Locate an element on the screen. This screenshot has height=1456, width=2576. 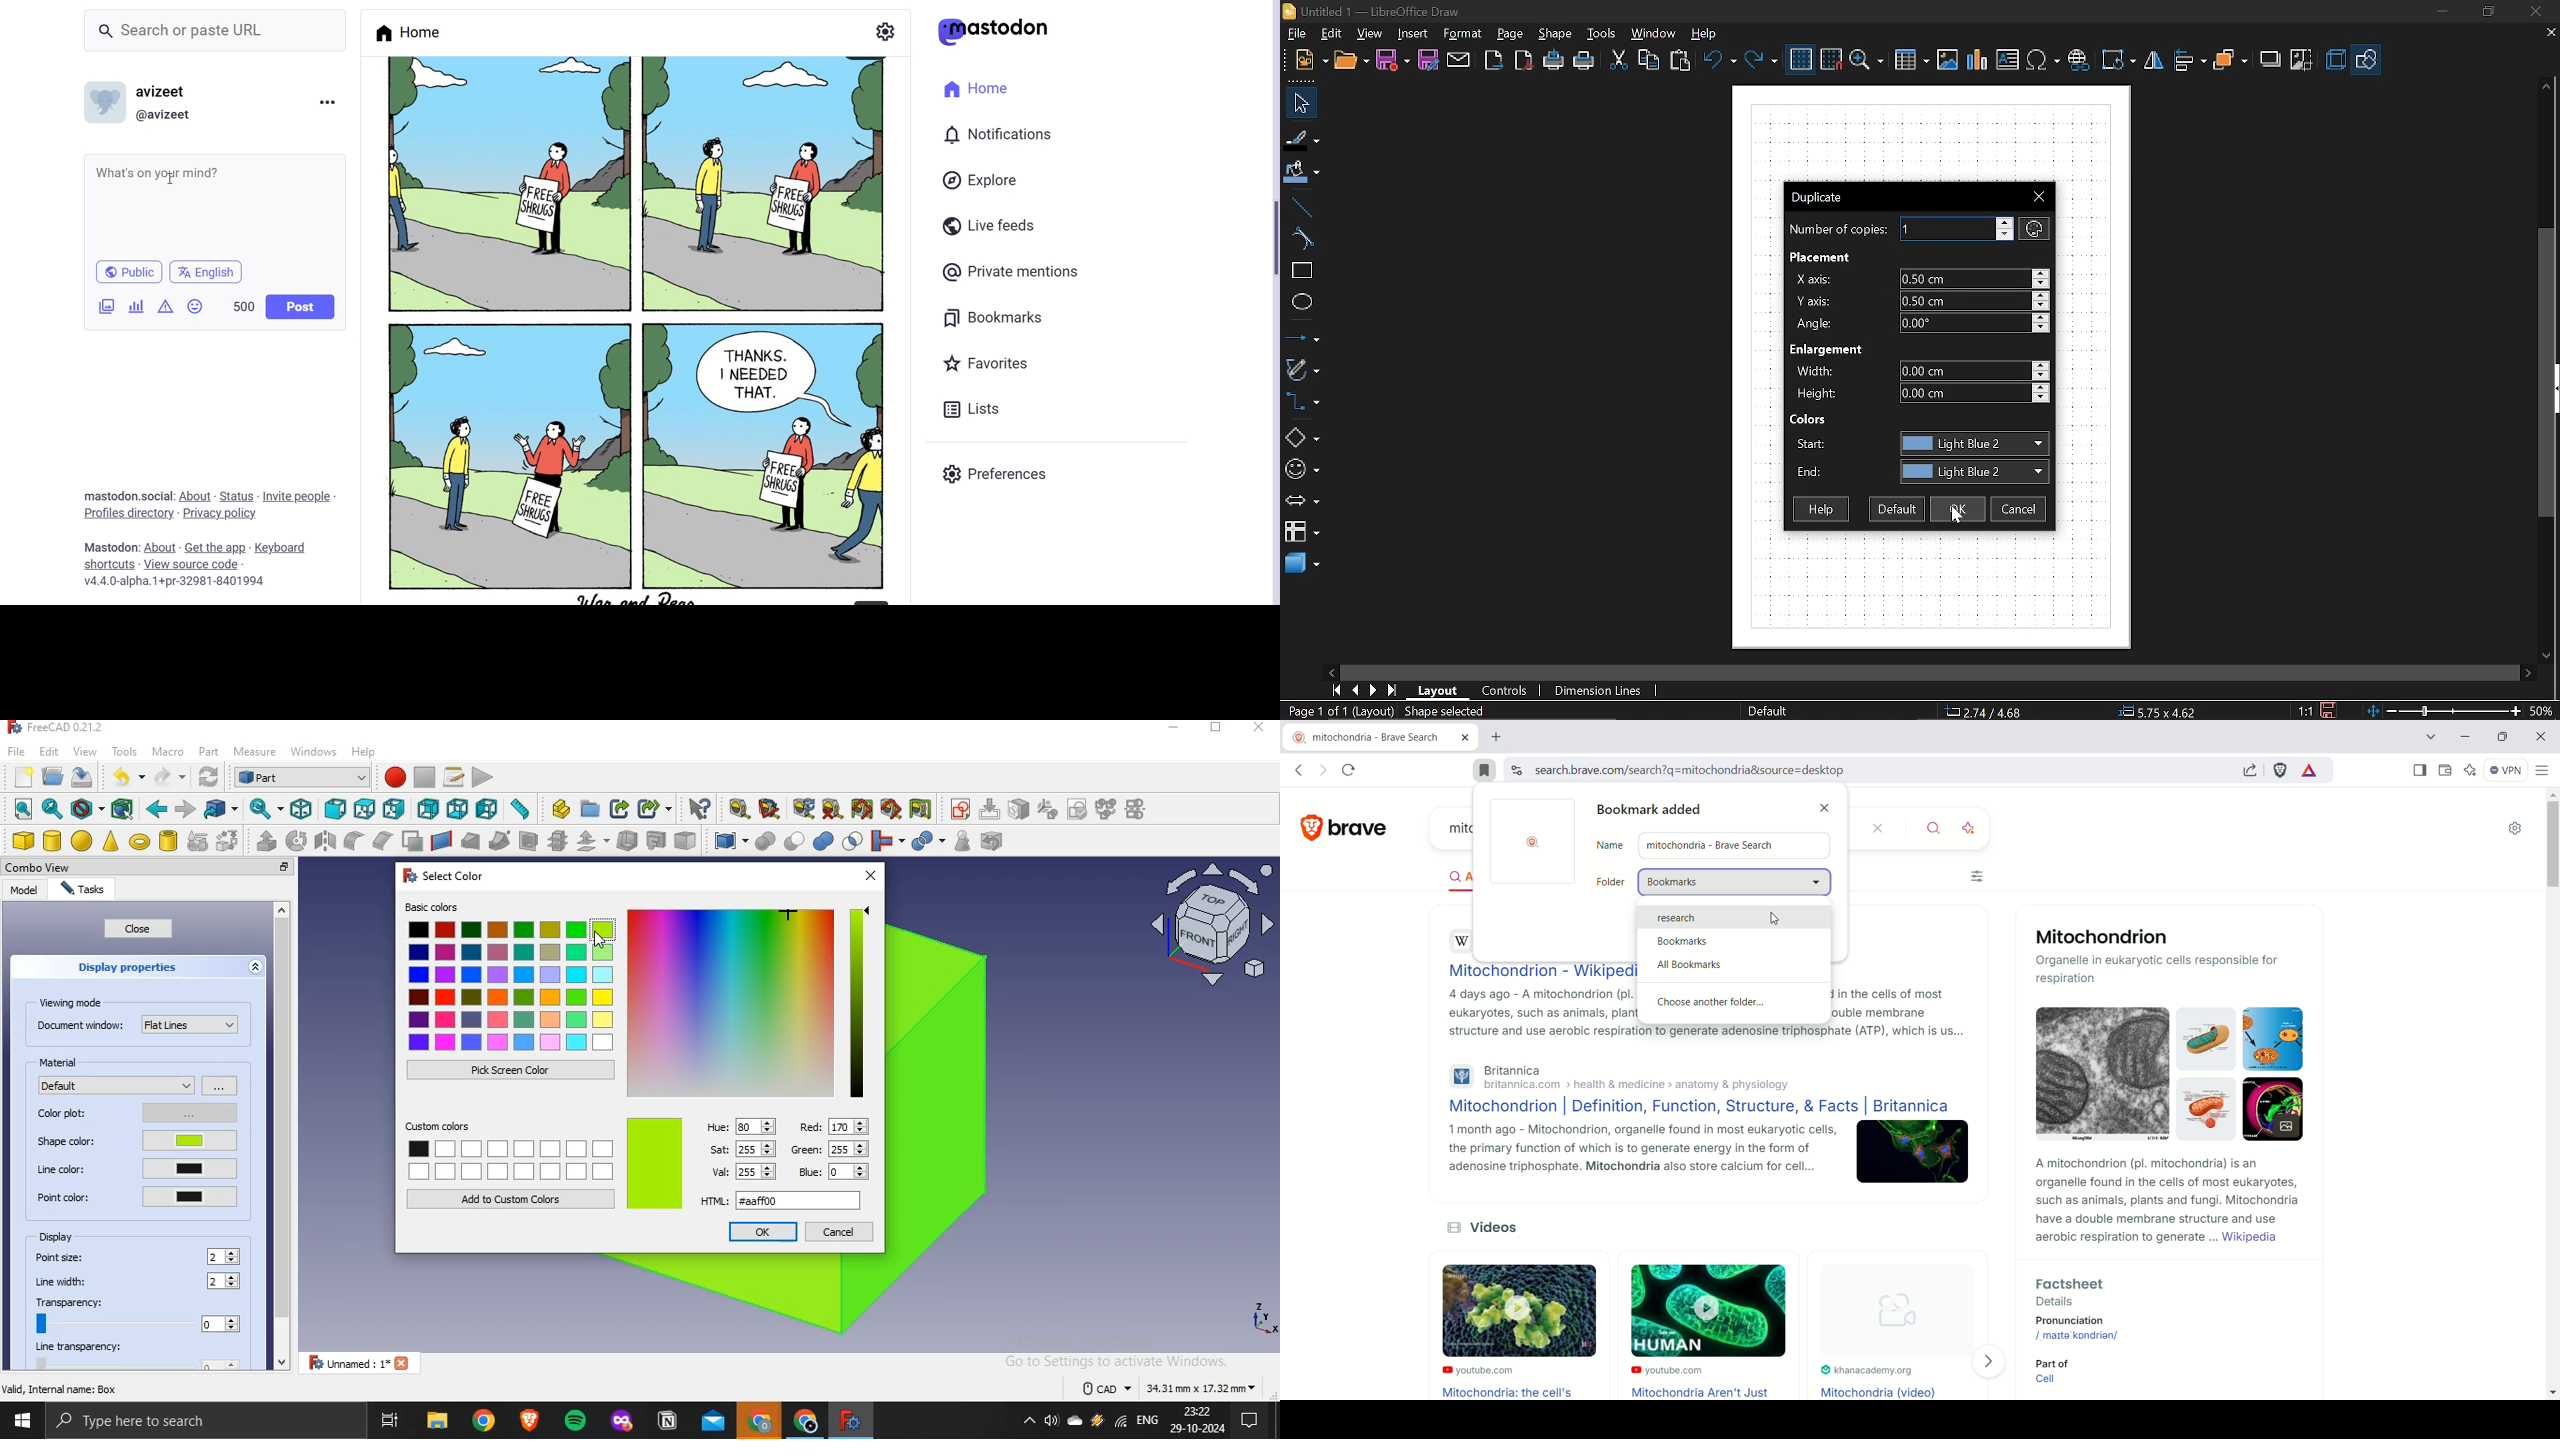
boolean is located at coordinates (765, 841).